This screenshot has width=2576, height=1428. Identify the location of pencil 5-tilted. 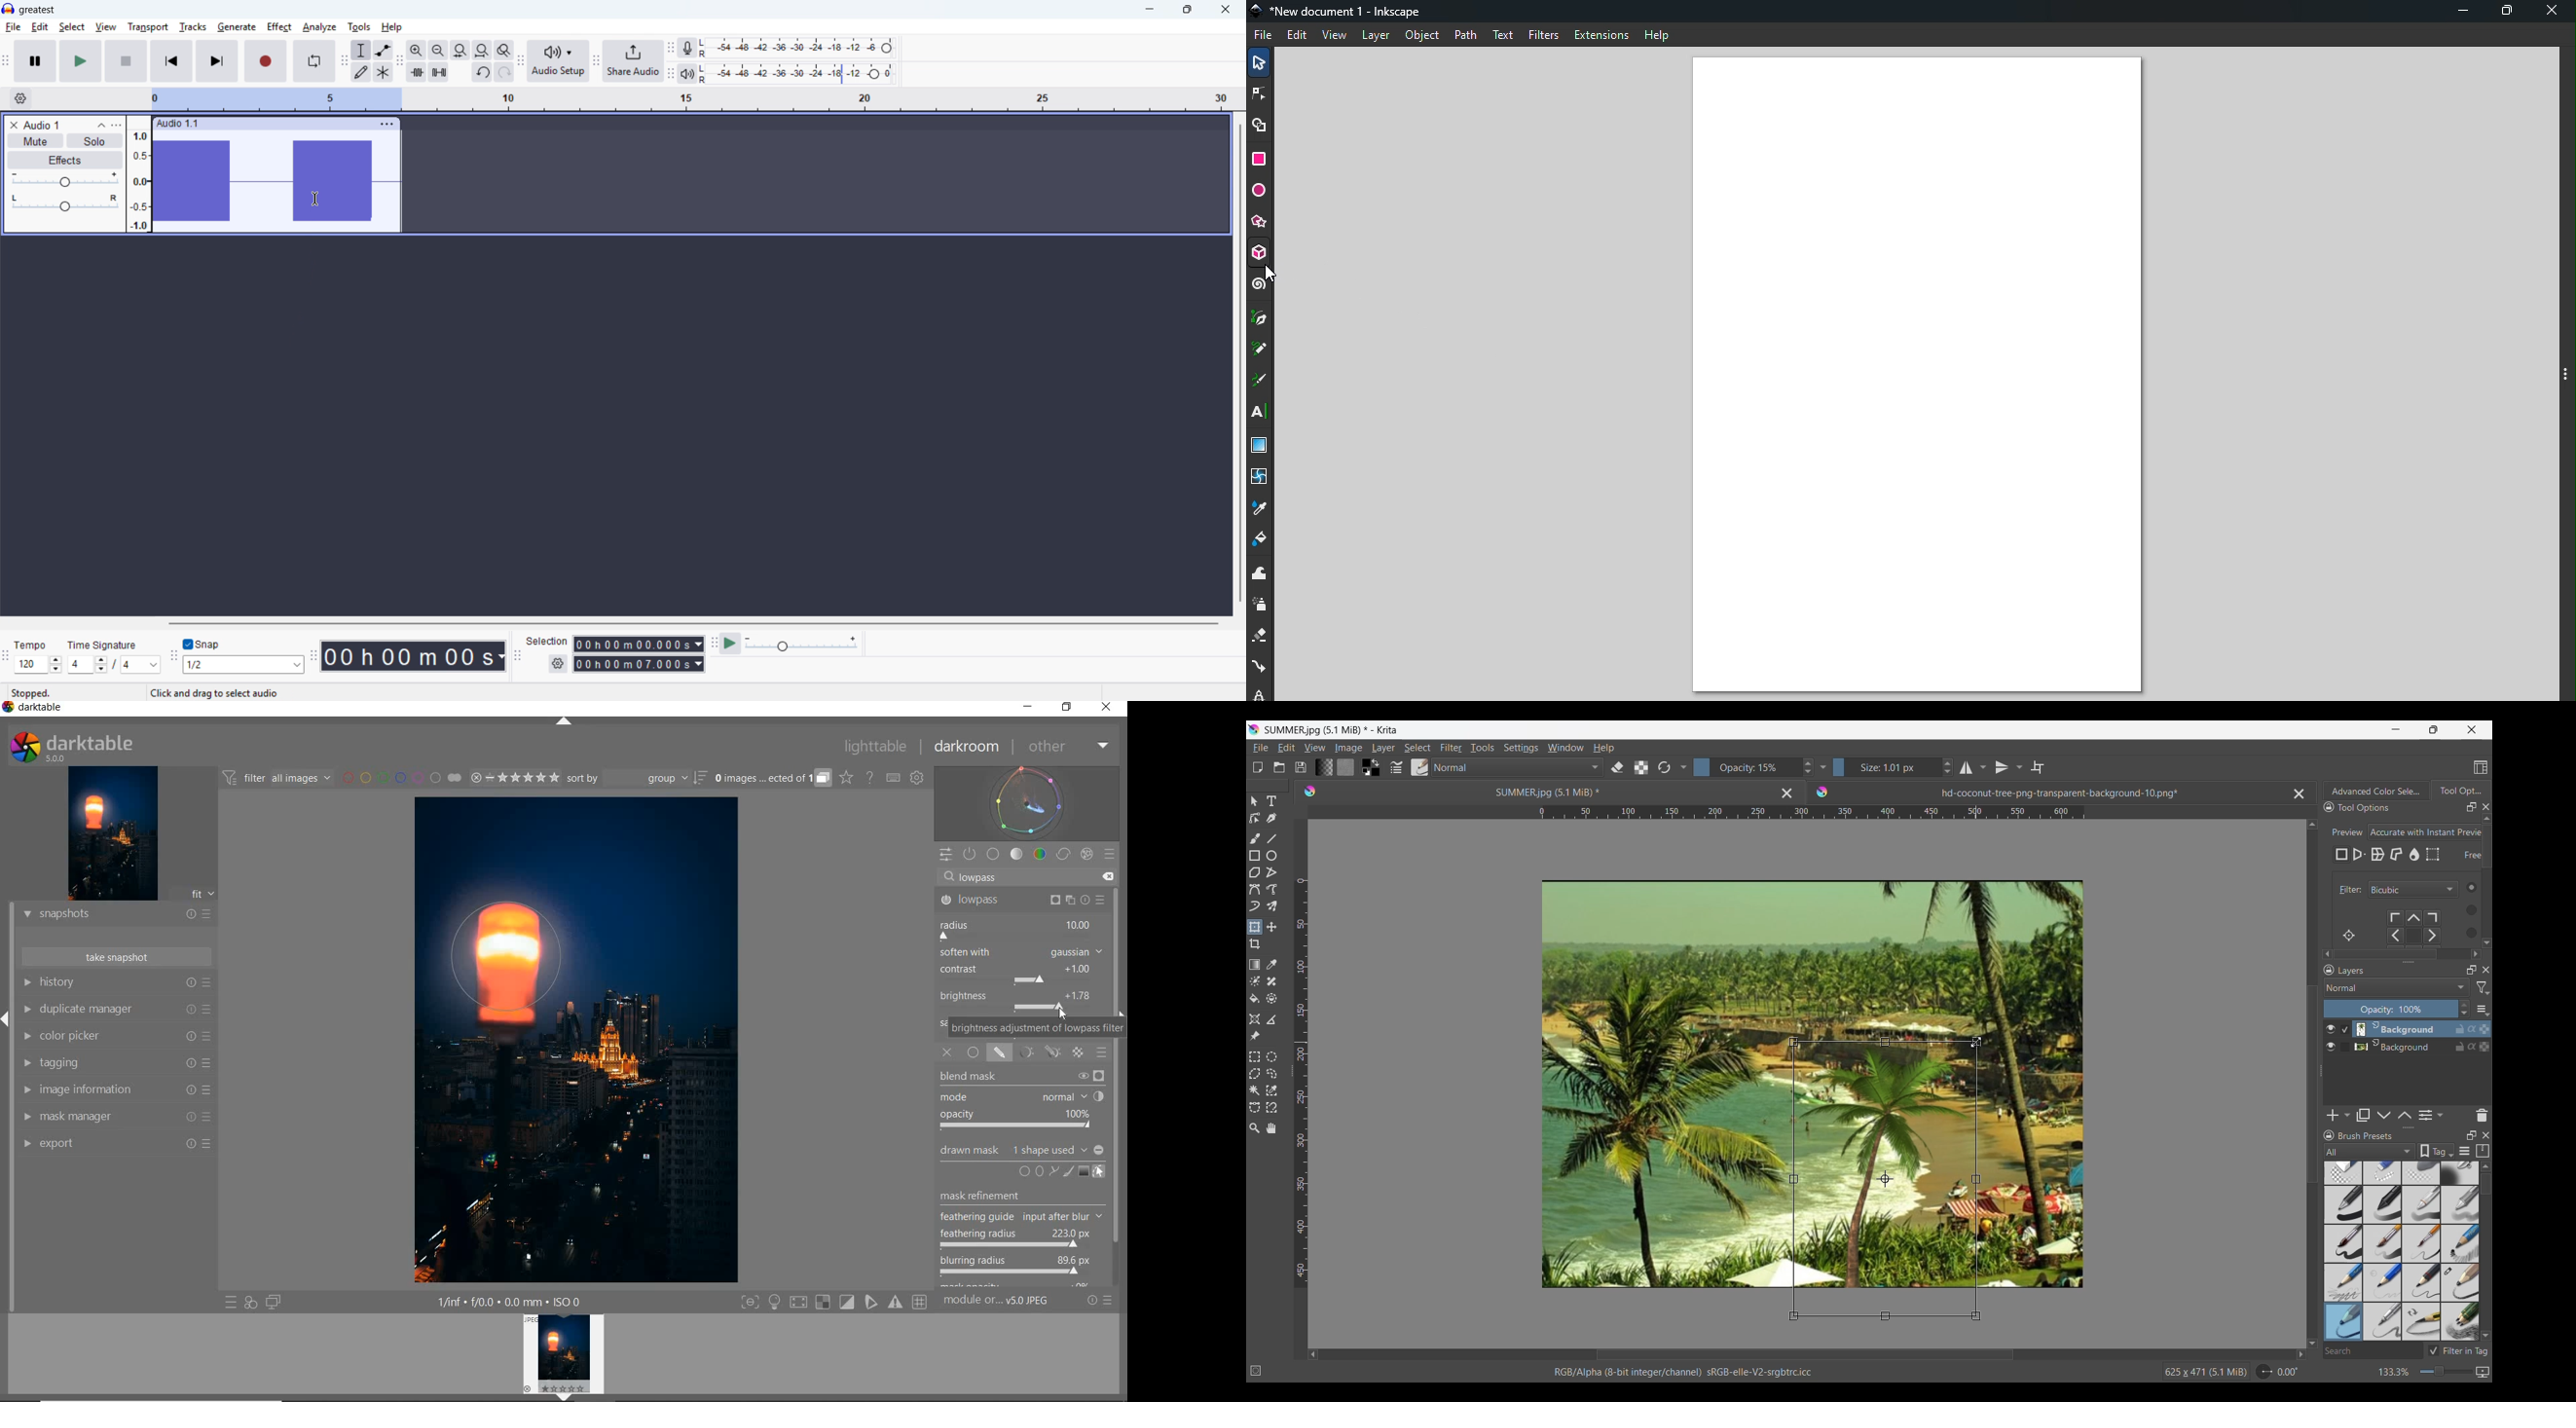
(2383, 1321).